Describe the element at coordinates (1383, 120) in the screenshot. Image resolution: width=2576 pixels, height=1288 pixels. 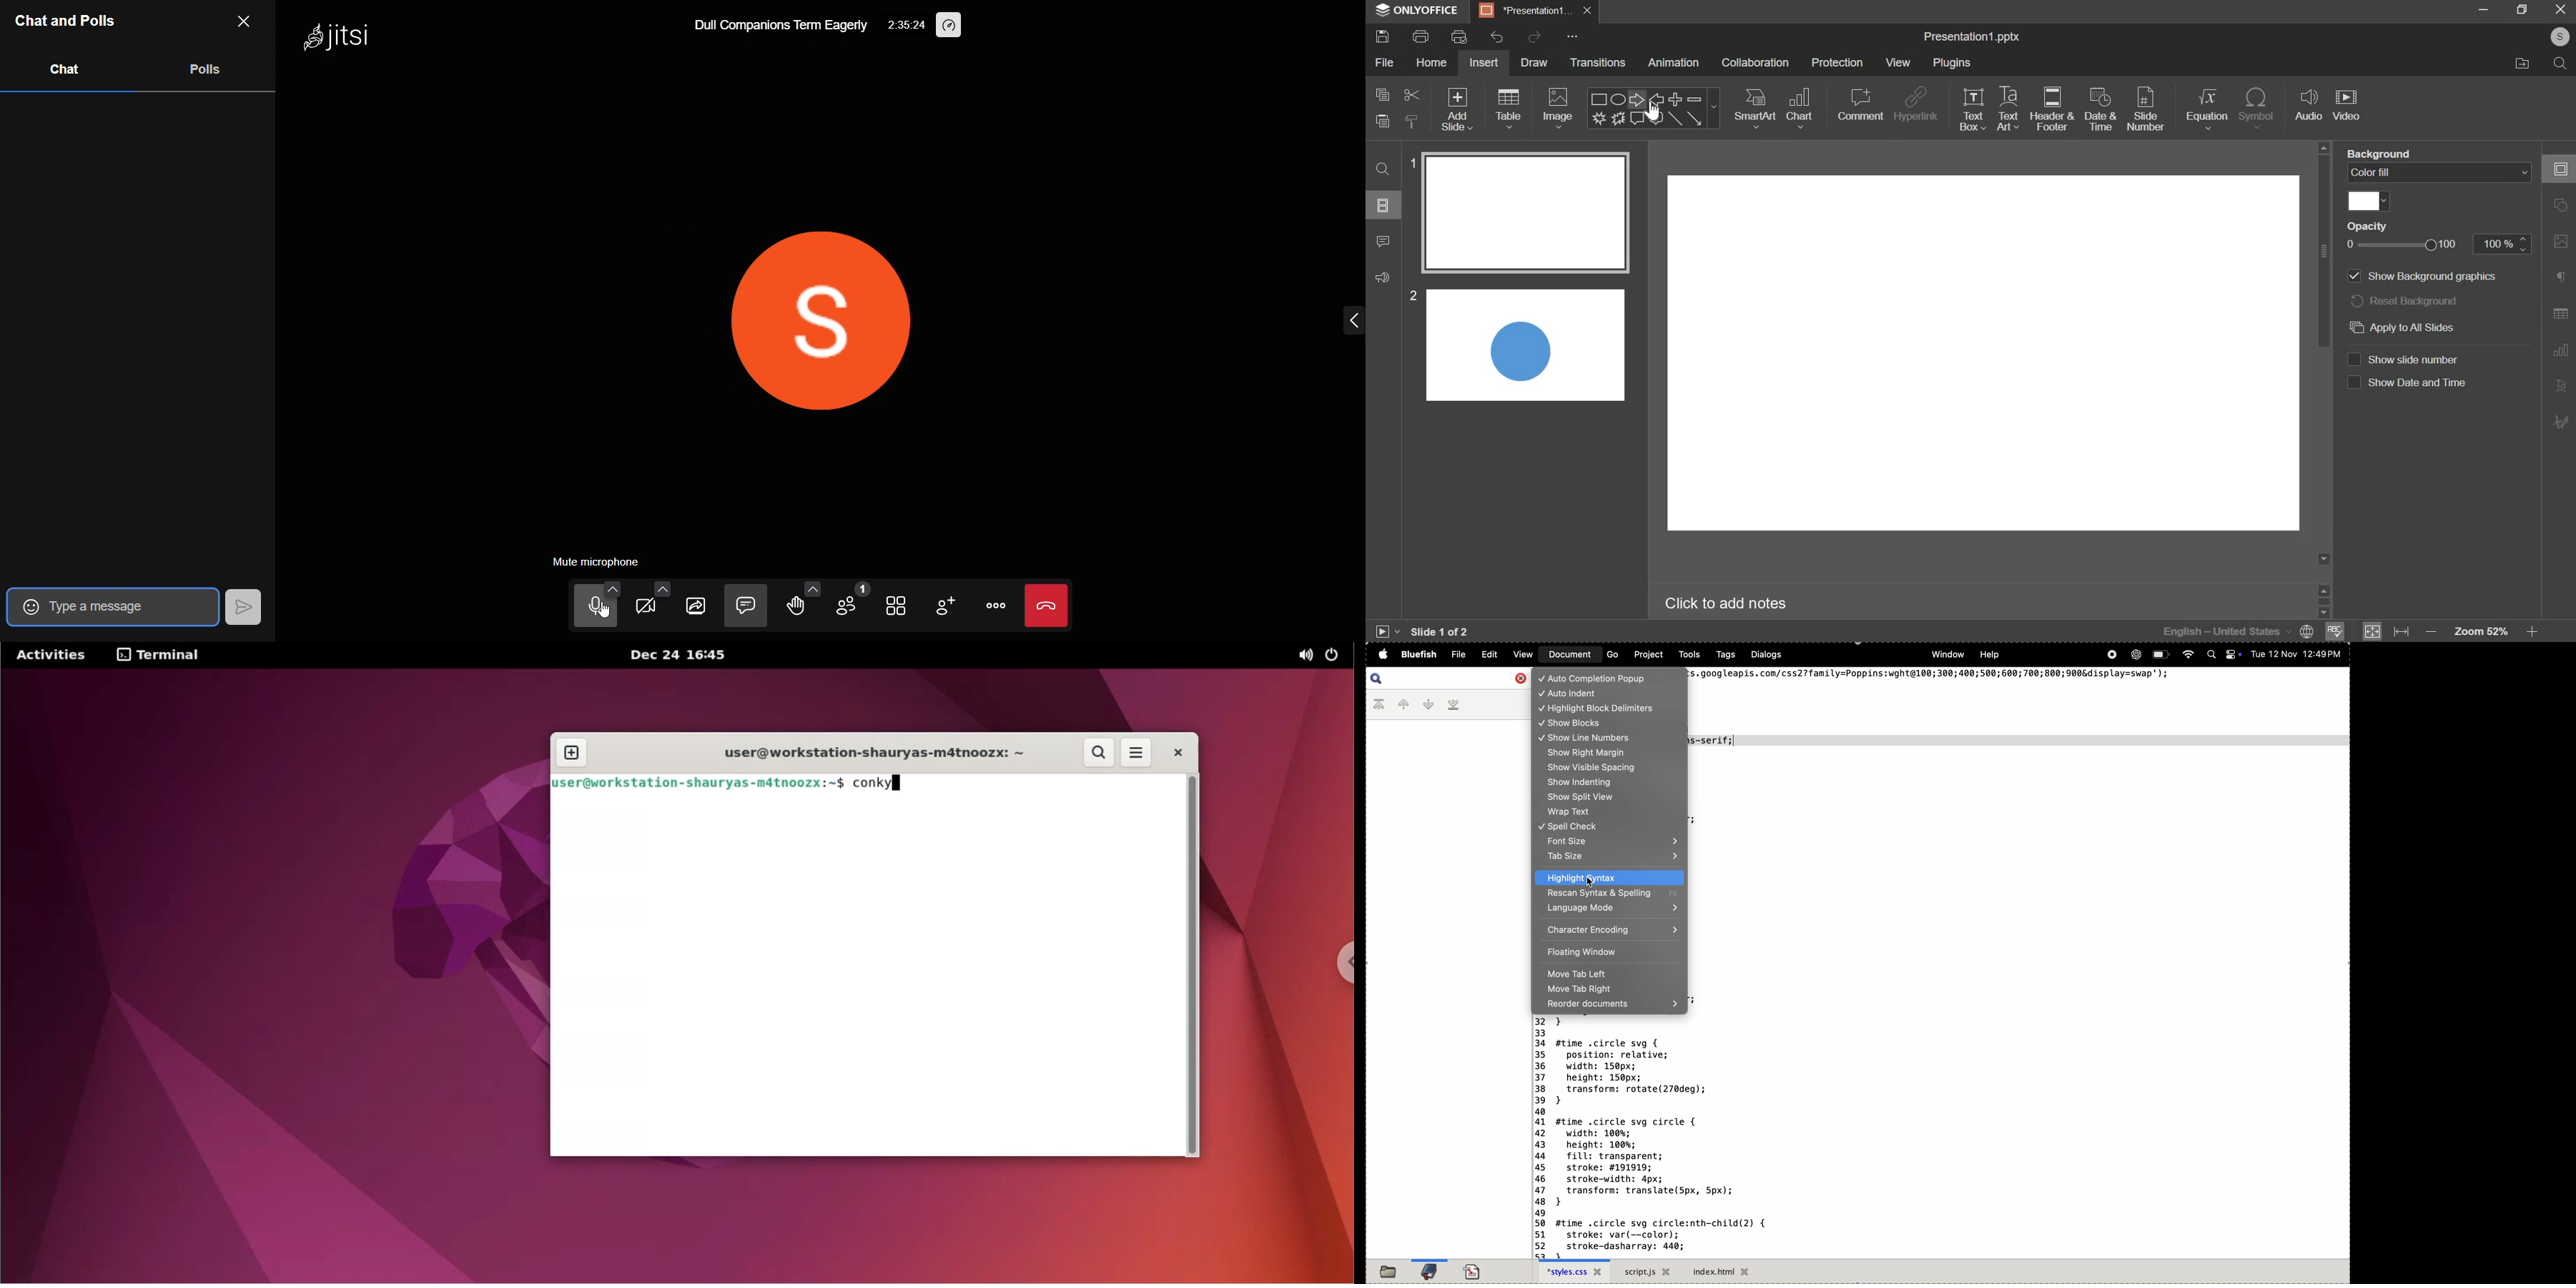
I see `paste` at that location.